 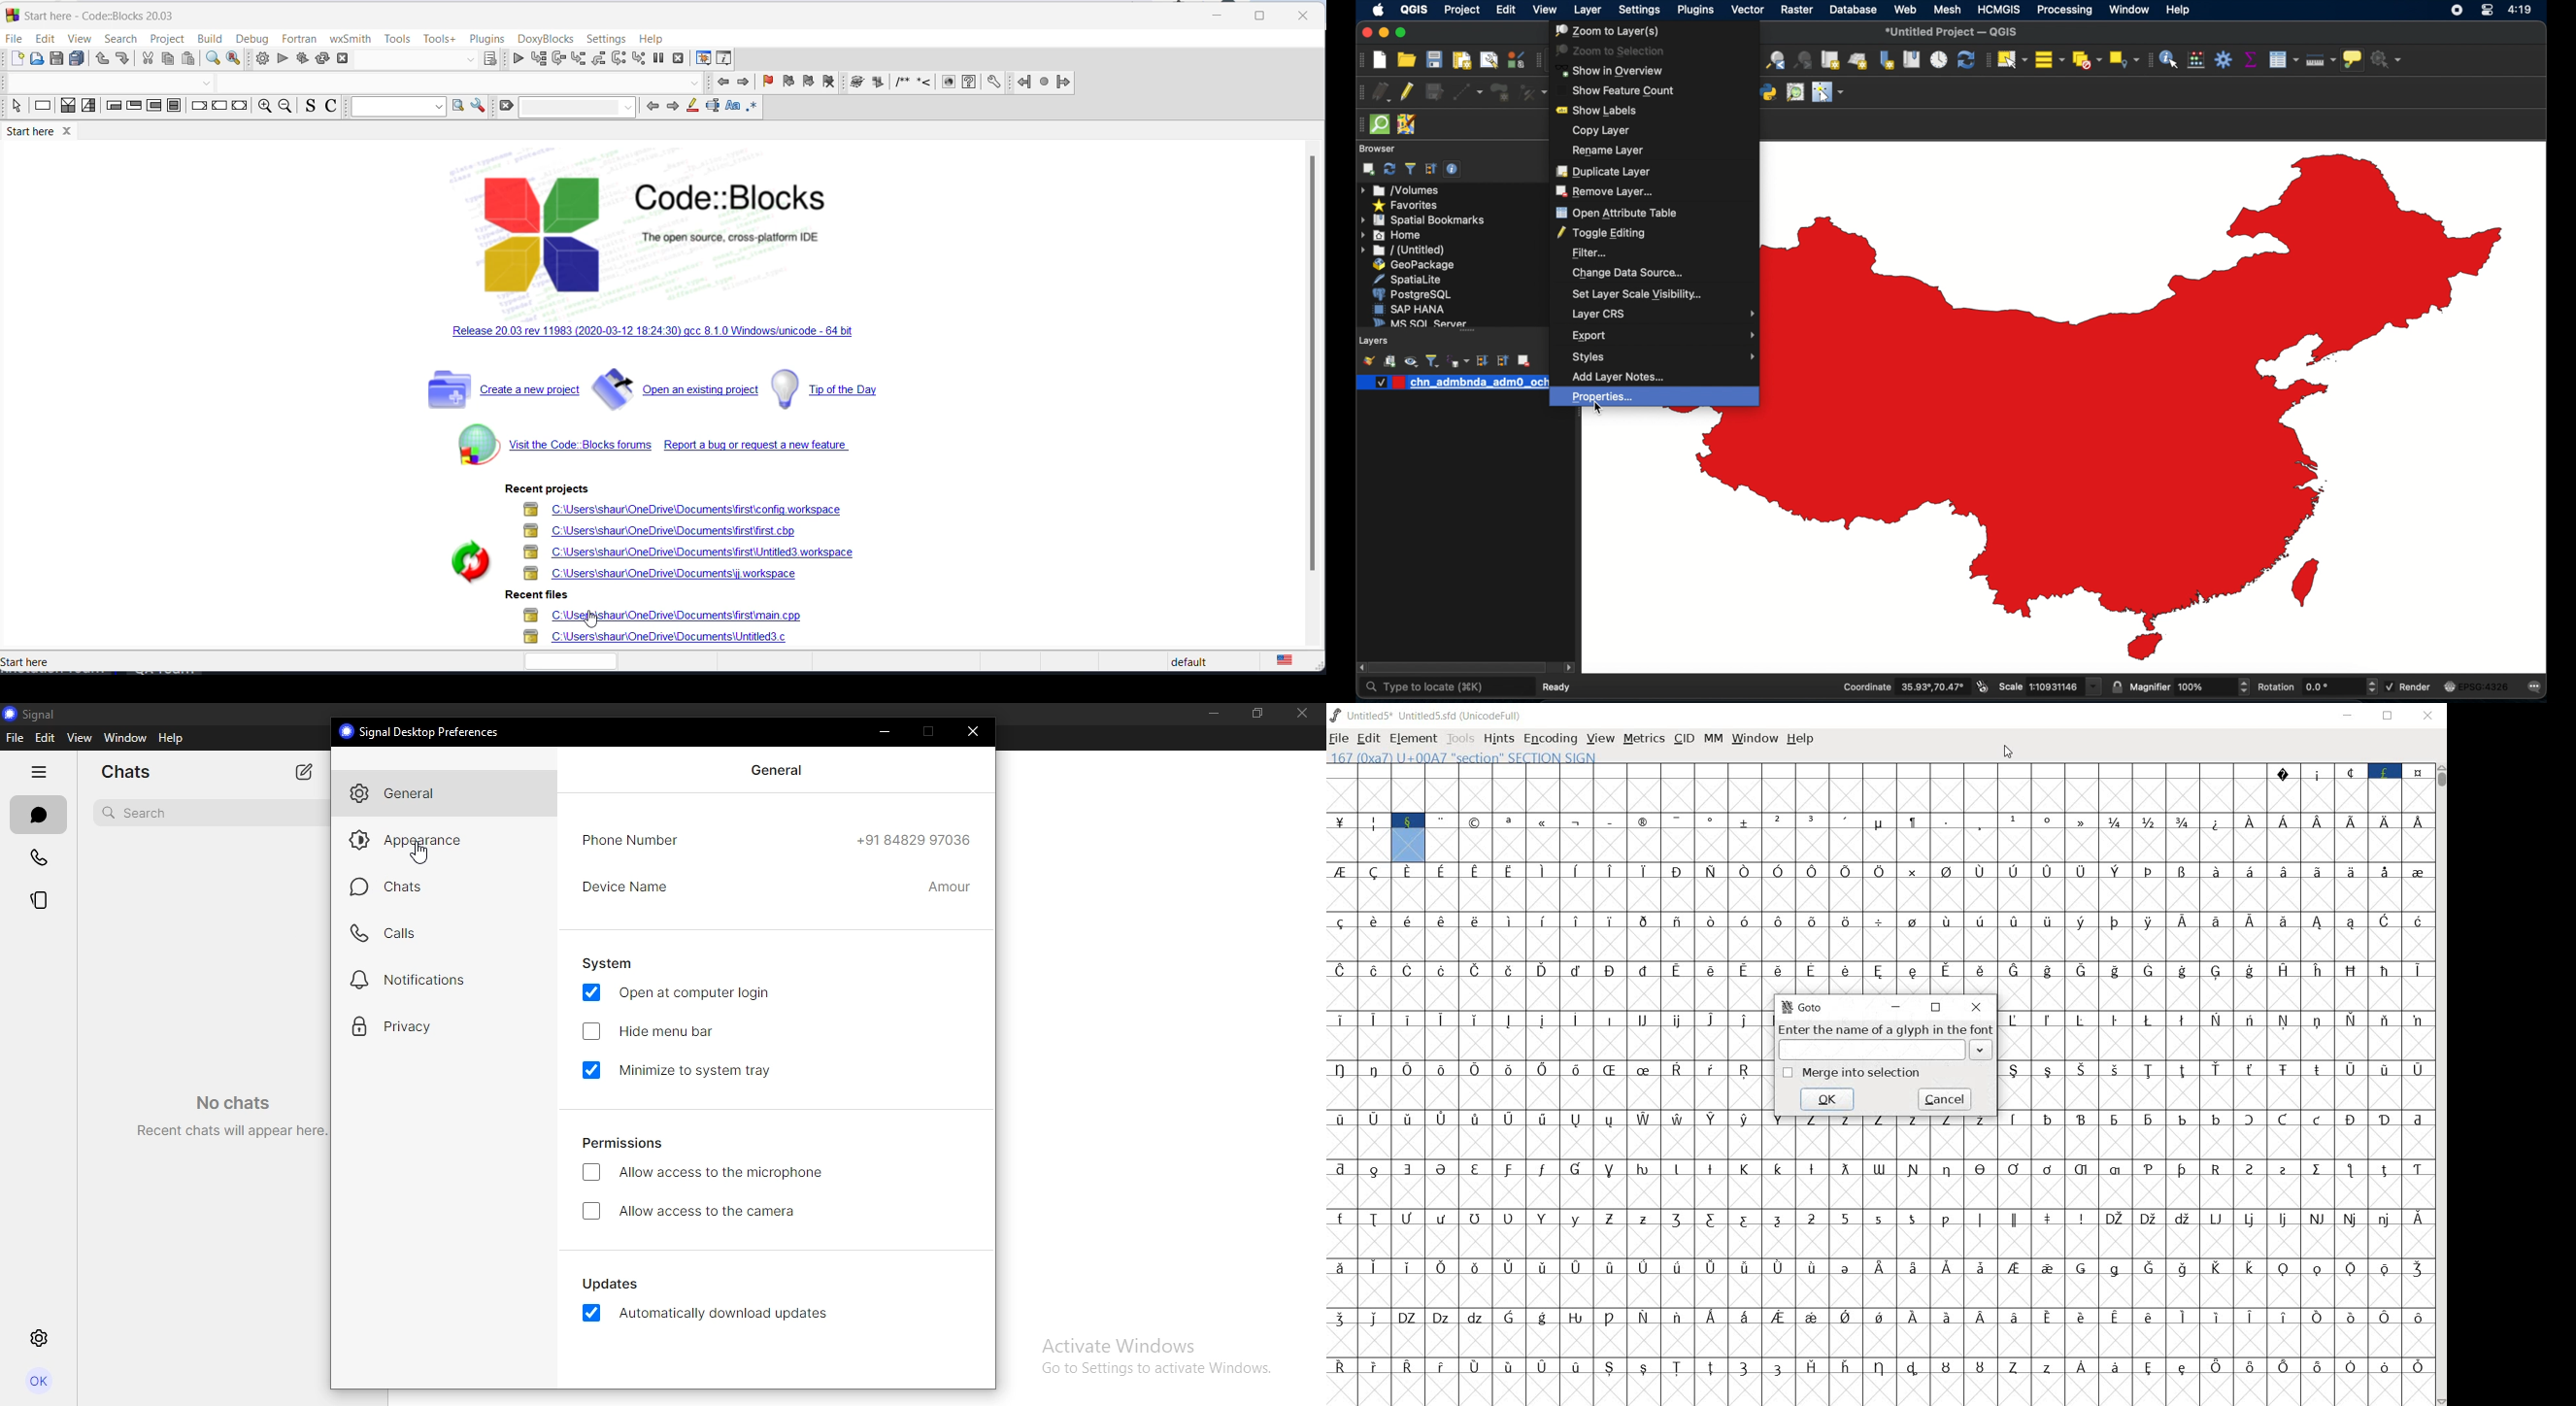 What do you see at coordinates (2214, 1284) in the screenshot?
I see `special characters` at bounding box center [2214, 1284].